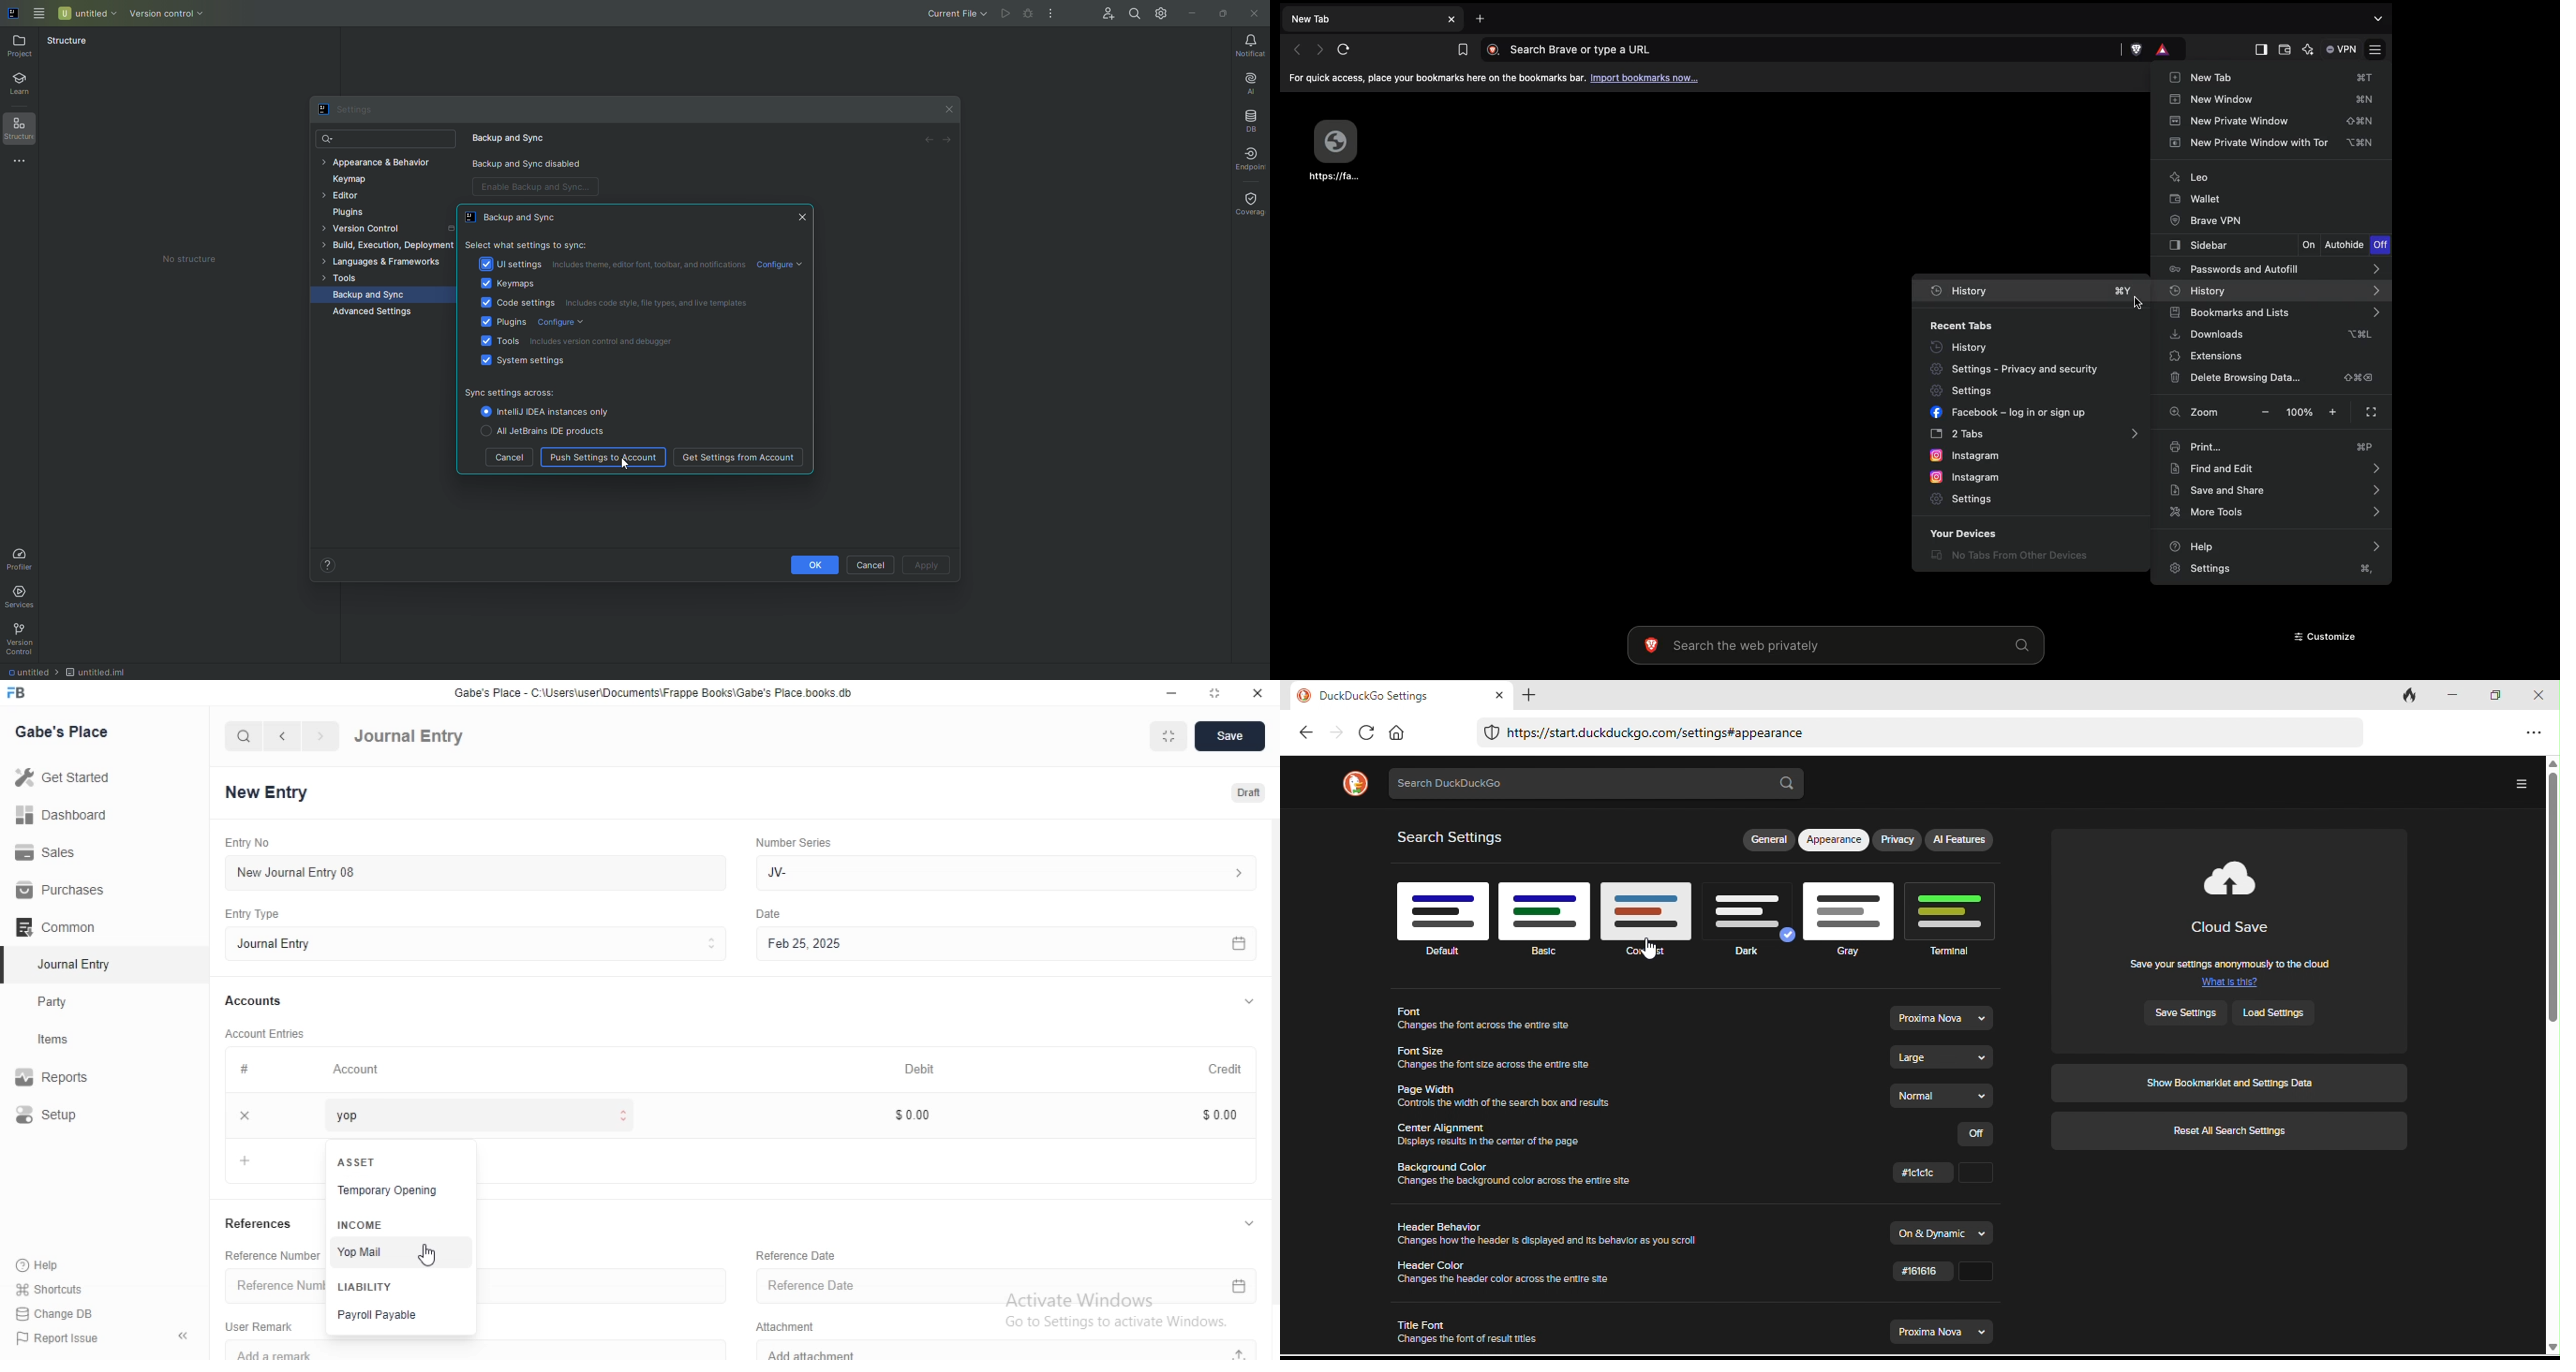 Image resolution: width=2576 pixels, height=1372 pixels. I want to click on proxima nova, so click(1942, 1331).